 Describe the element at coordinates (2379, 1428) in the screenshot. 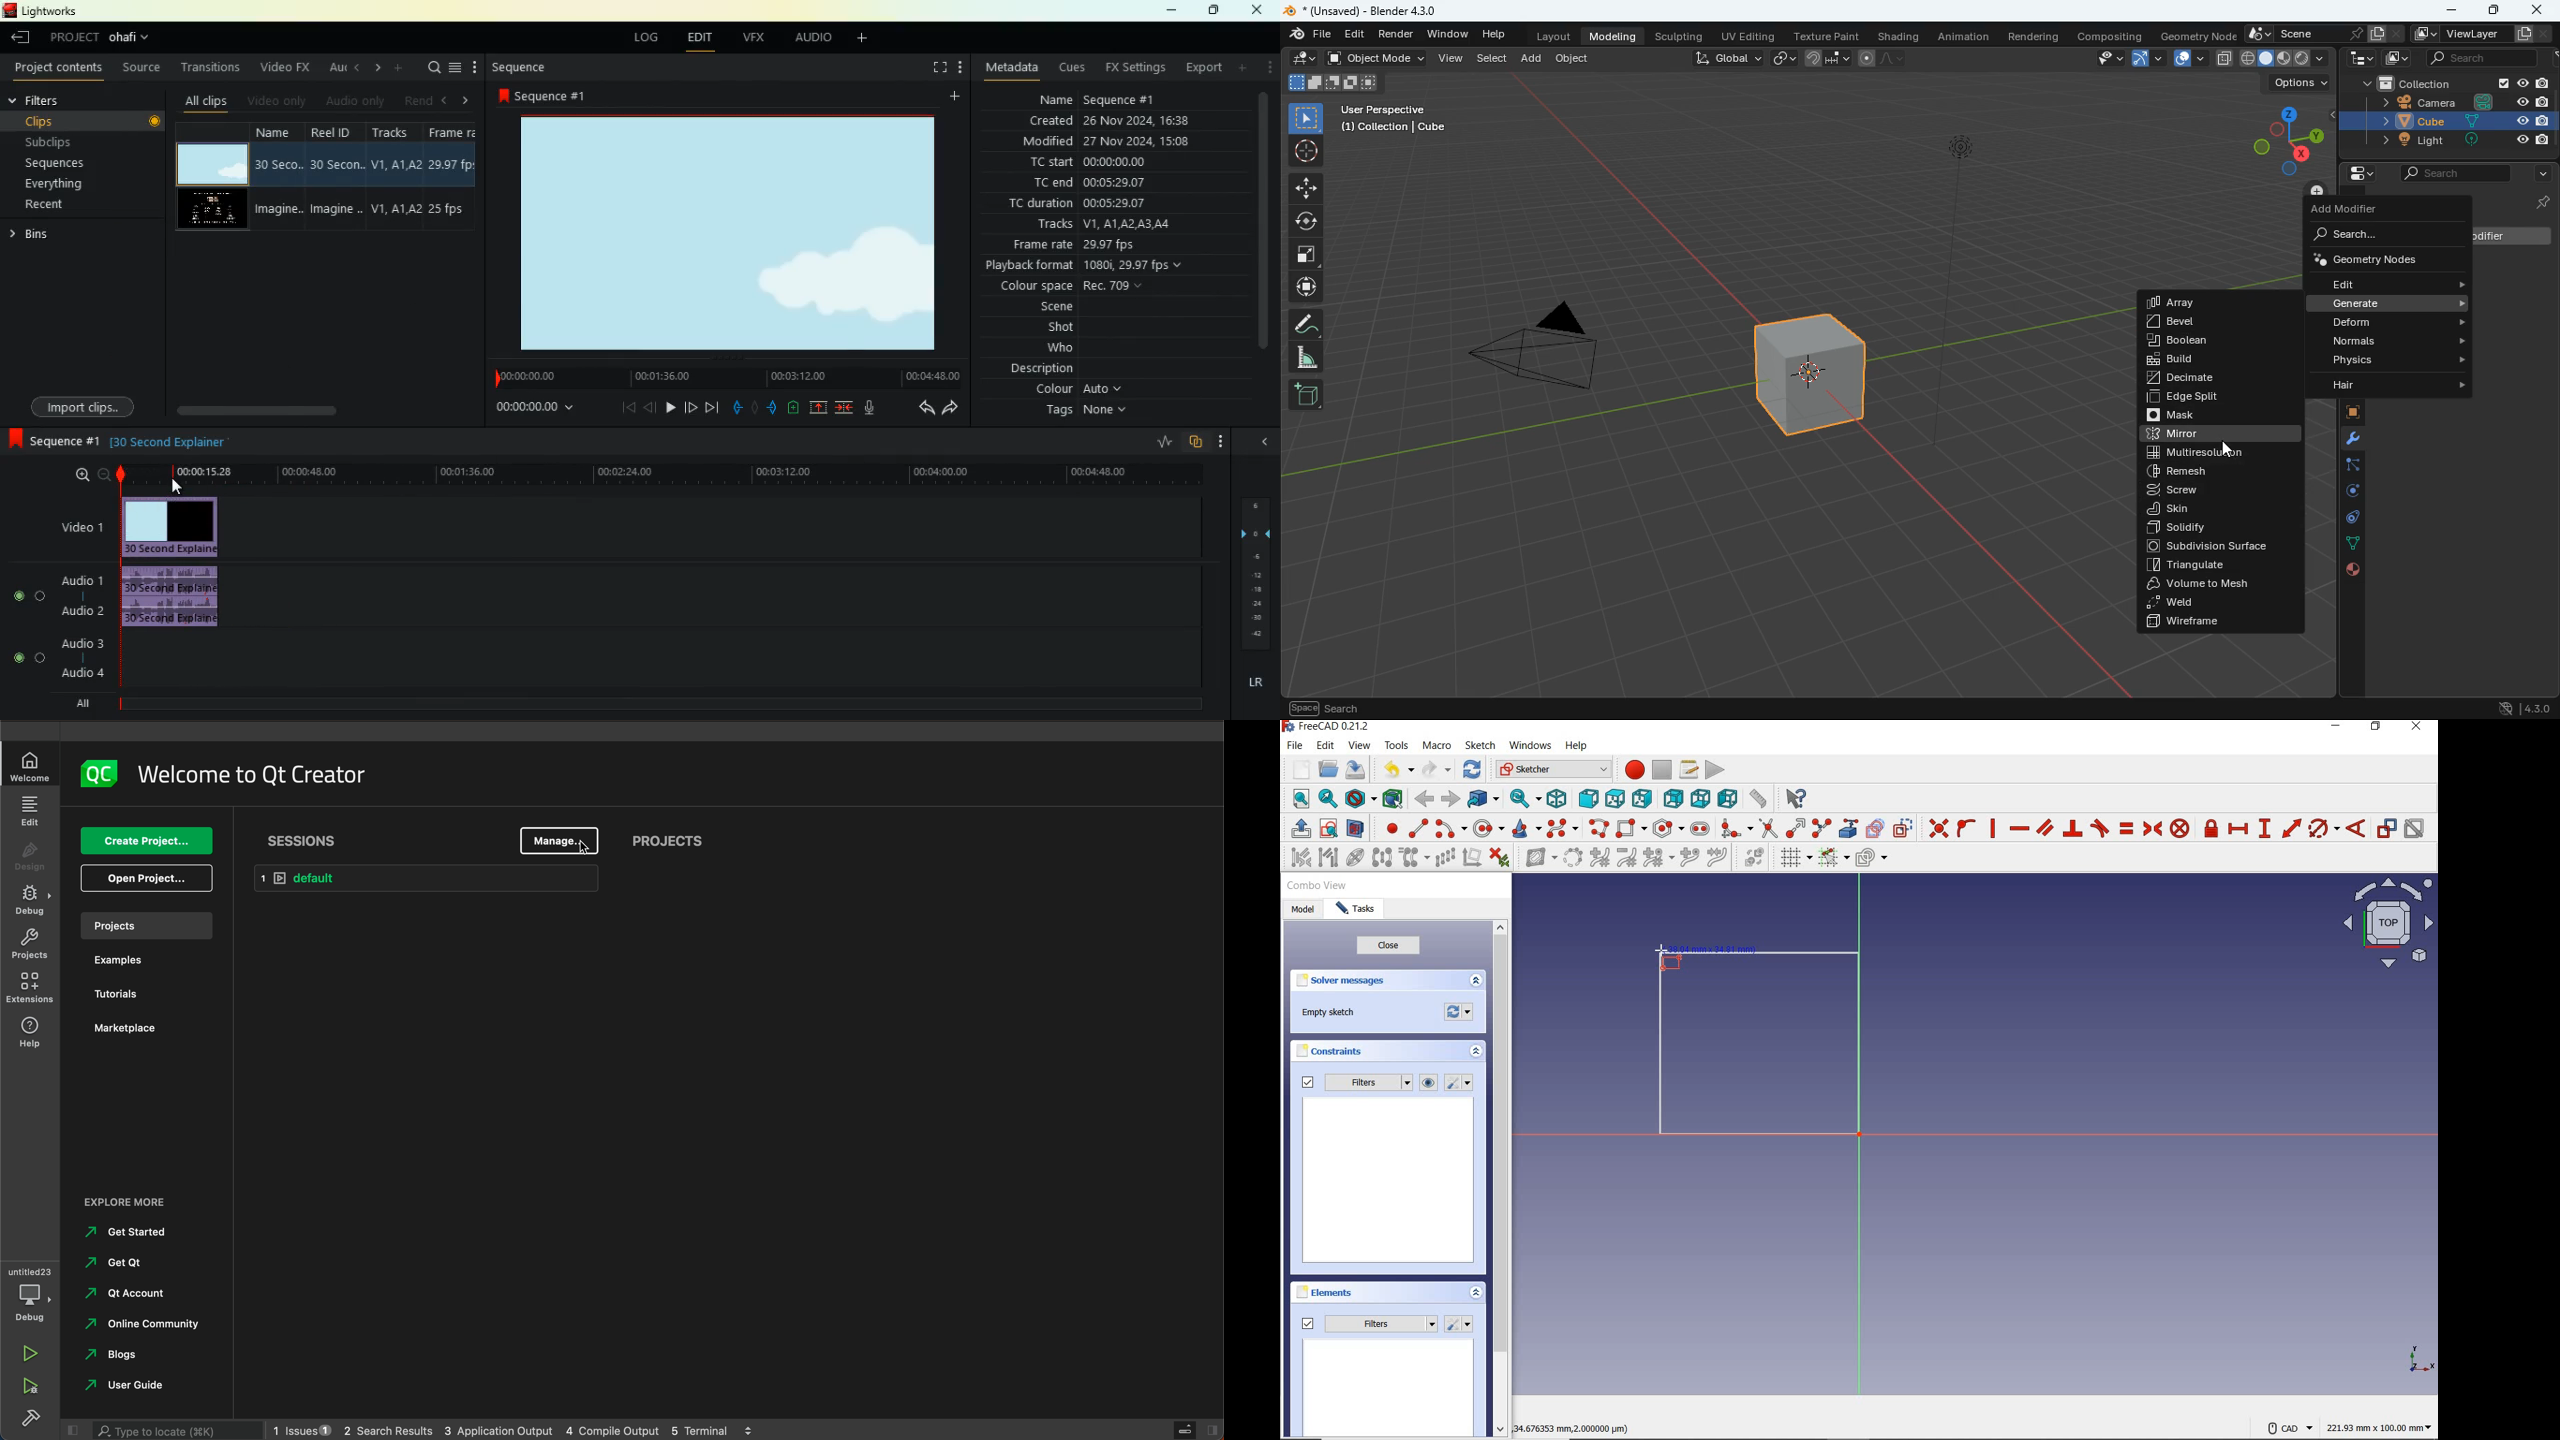

I see `221.93mmx100.00mm` at that location.